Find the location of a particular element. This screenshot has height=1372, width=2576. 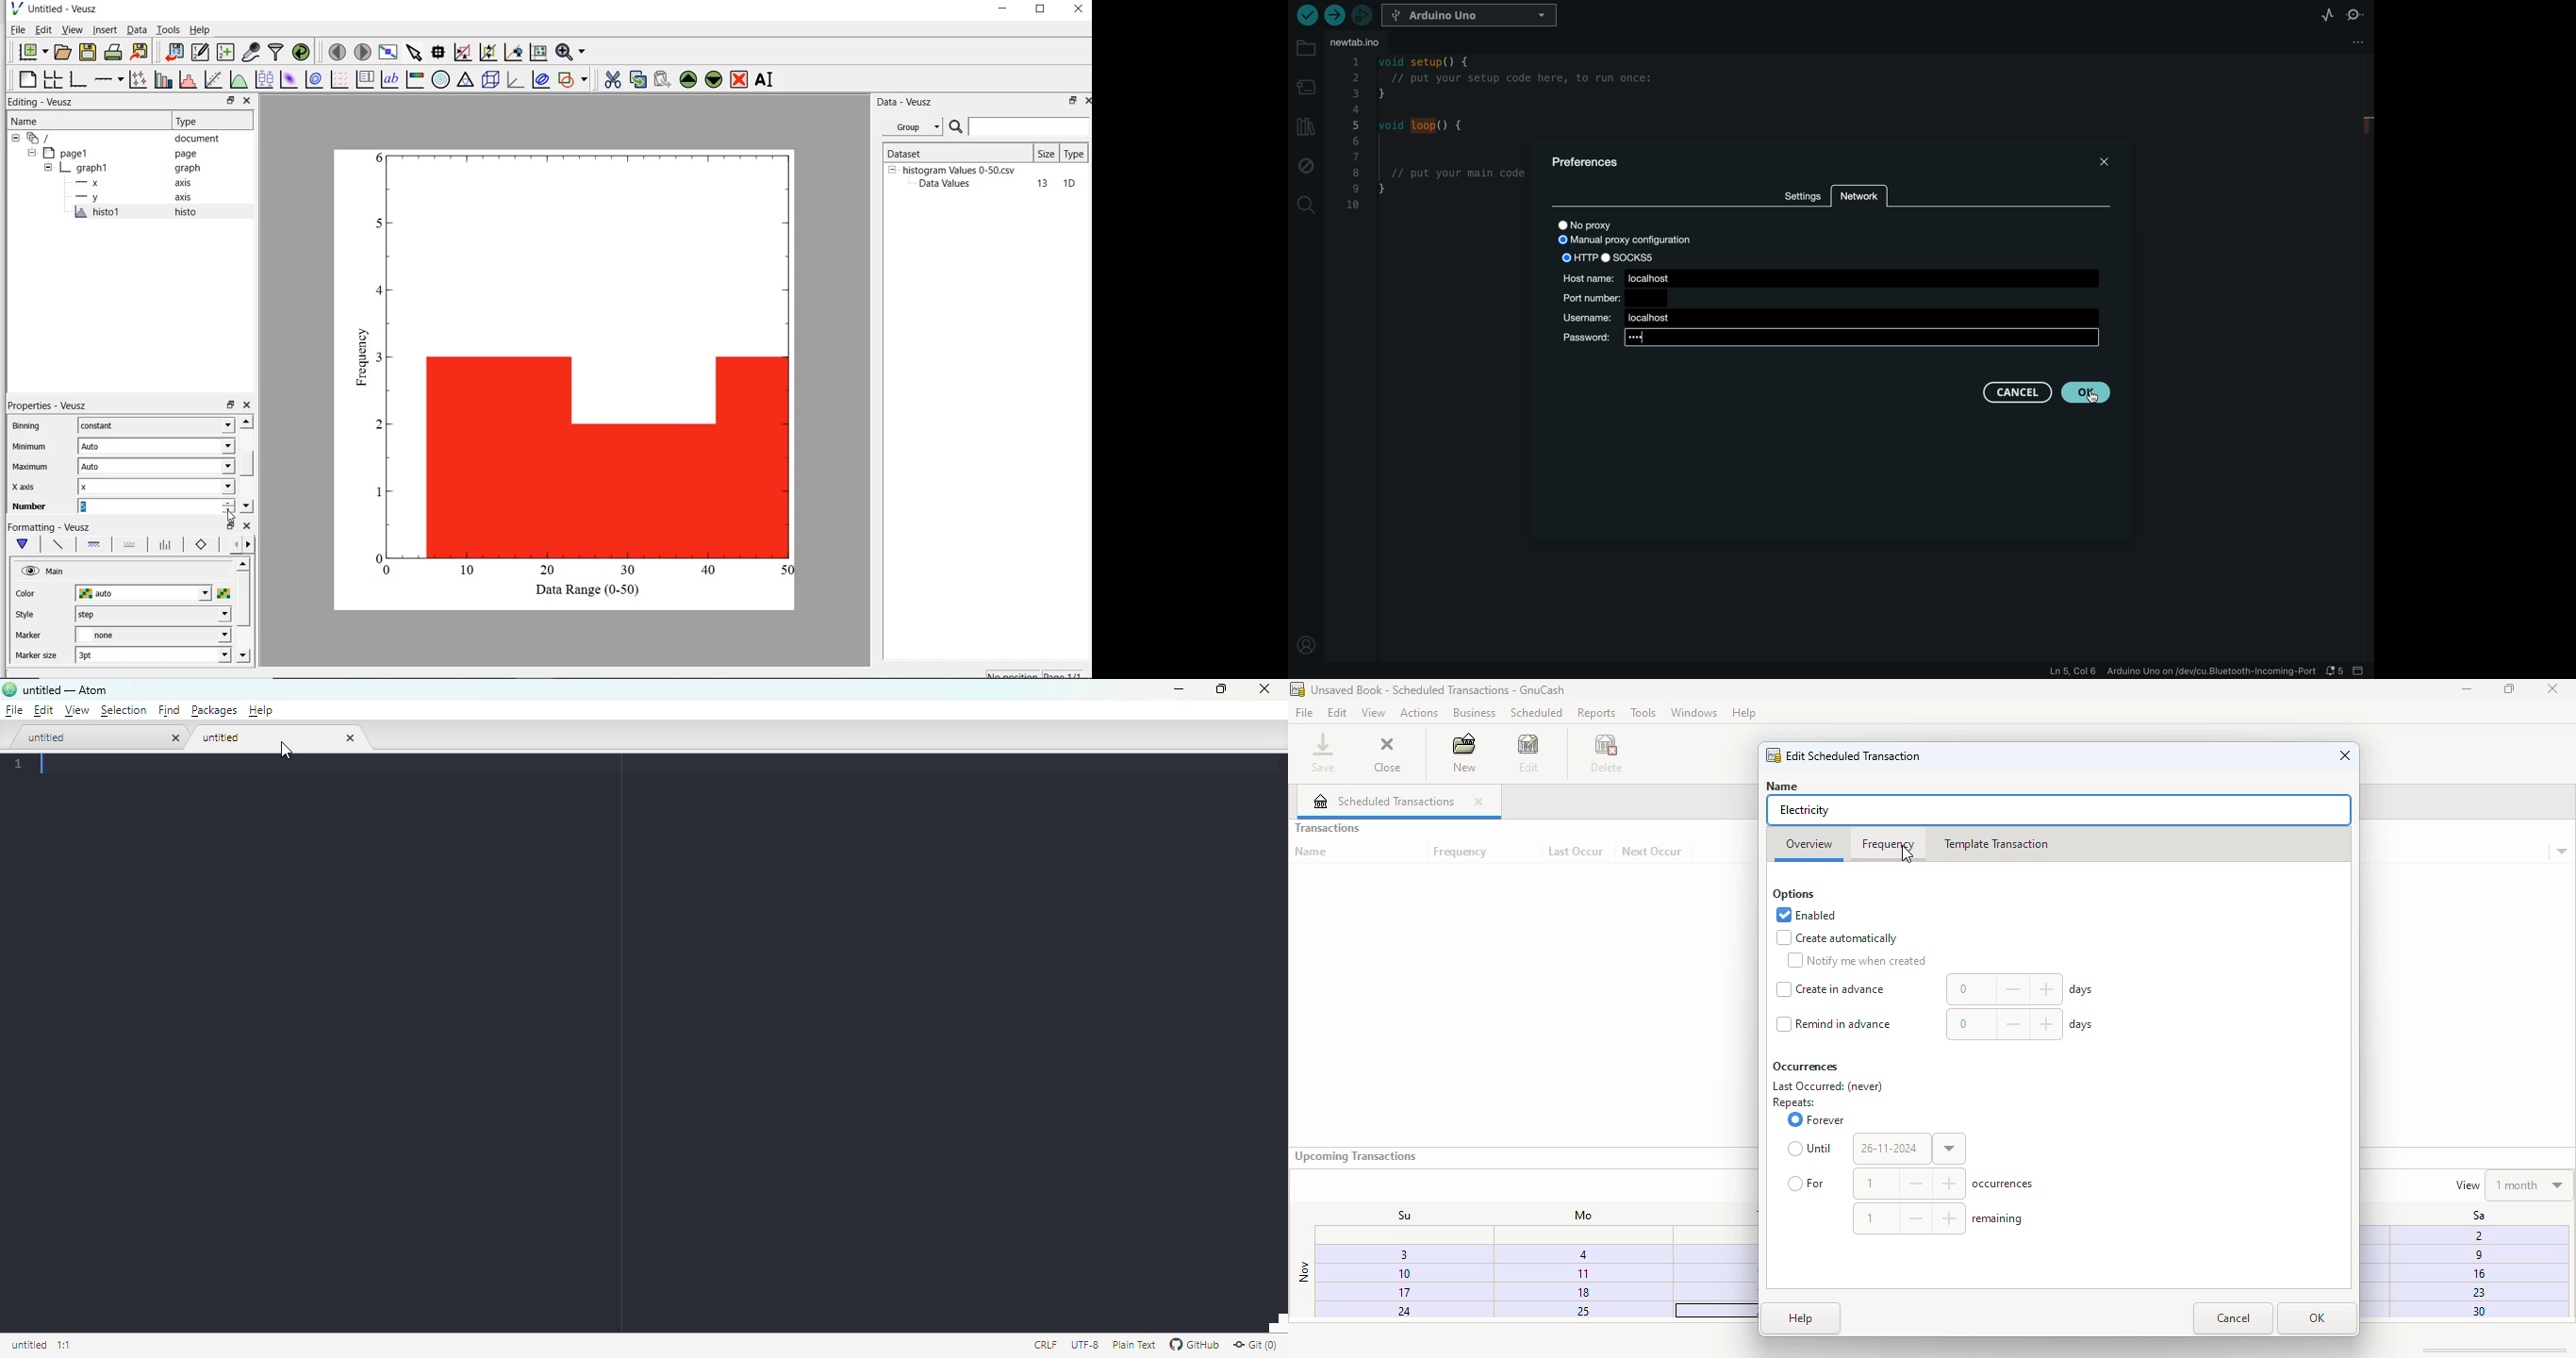

scheduled transactions is located at coordinates (1384, 801).